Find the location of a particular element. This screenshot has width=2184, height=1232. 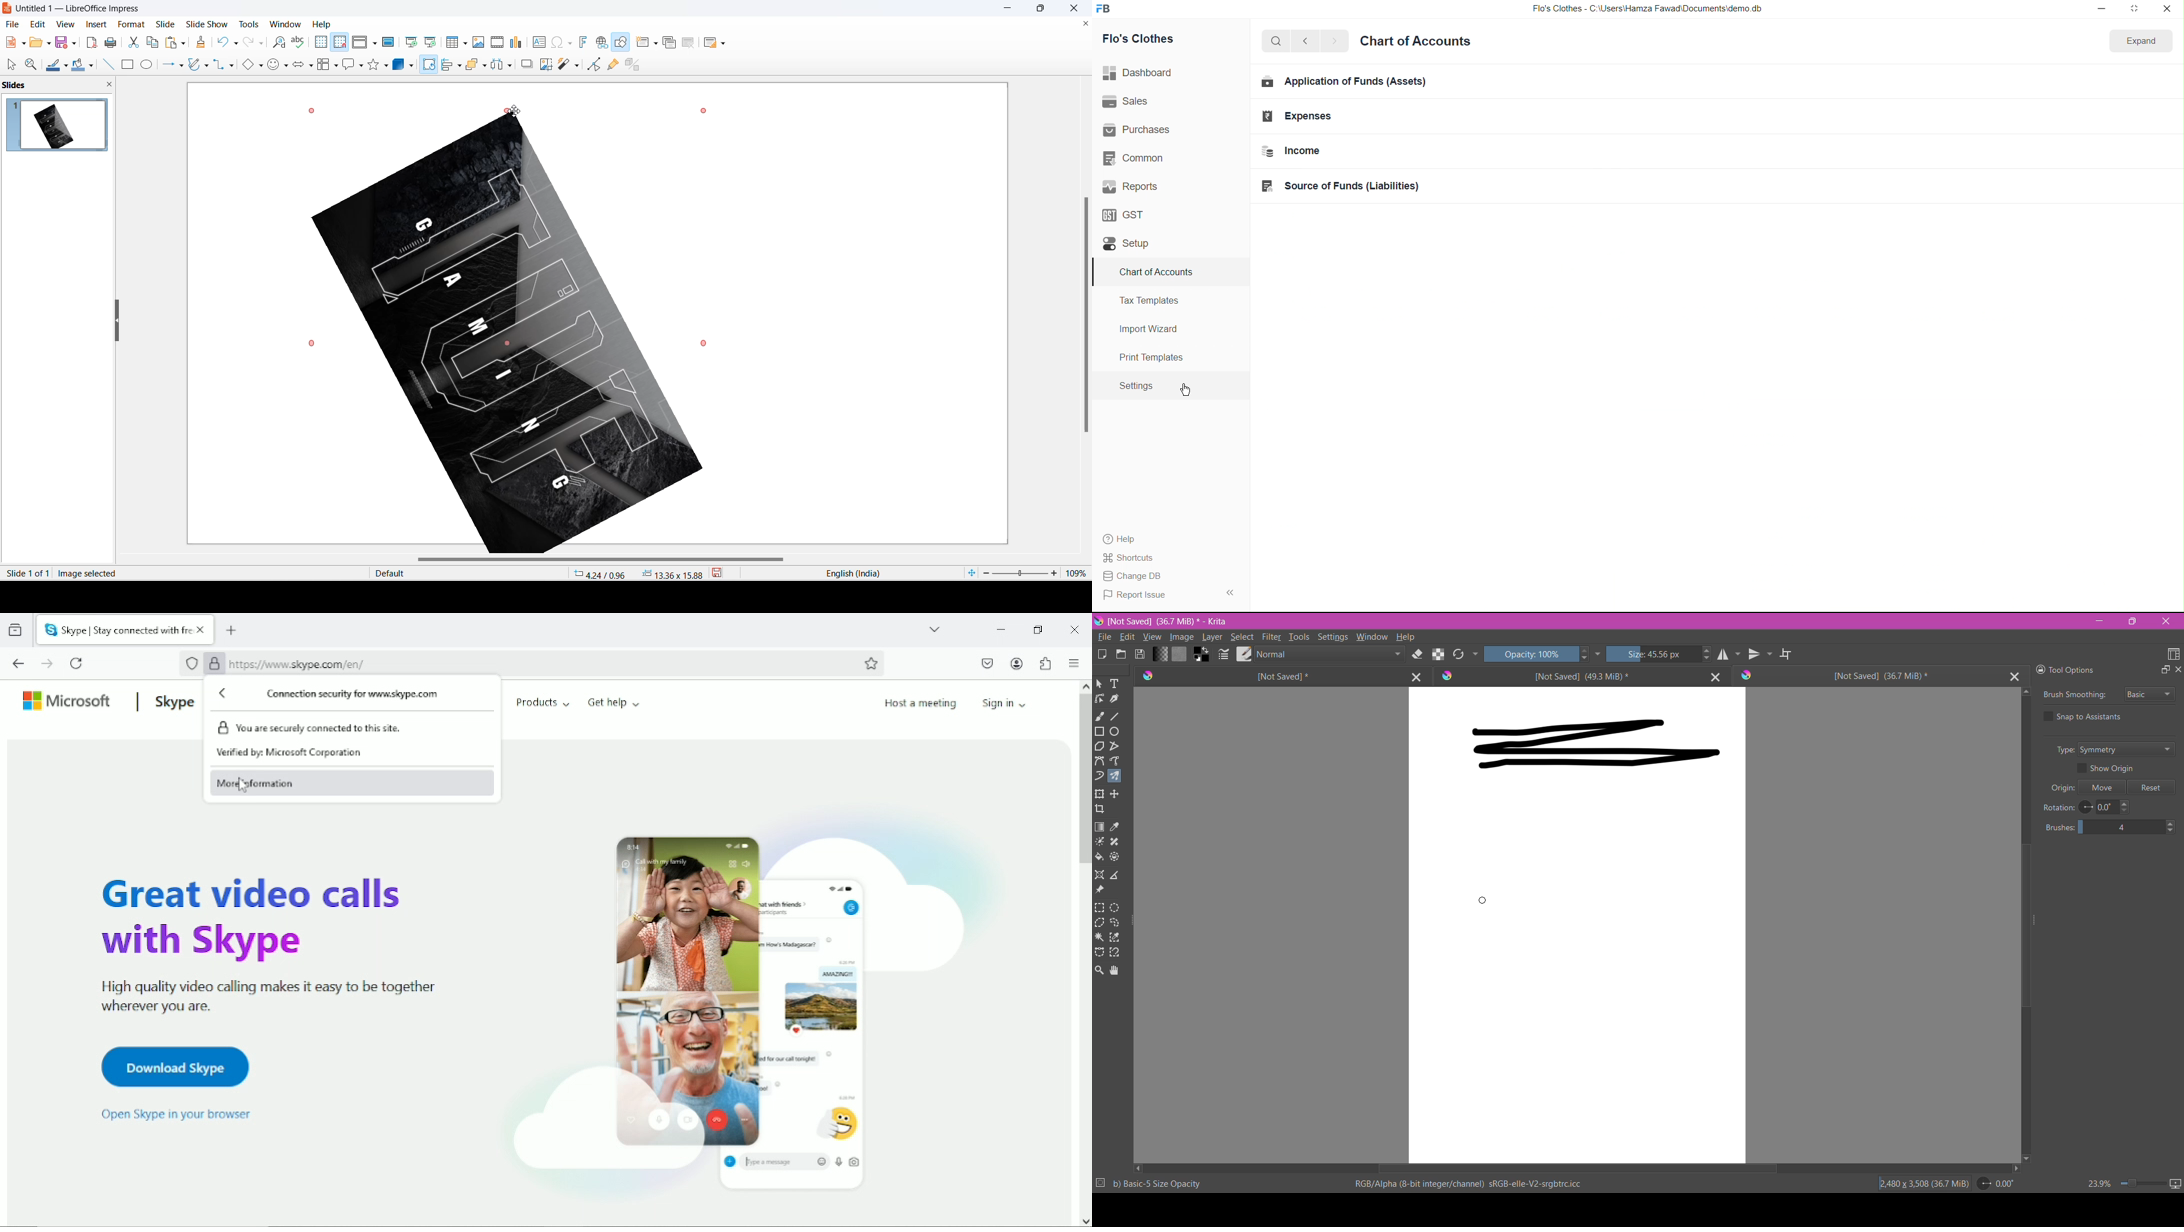

redo is located at coordinates (249, 43).